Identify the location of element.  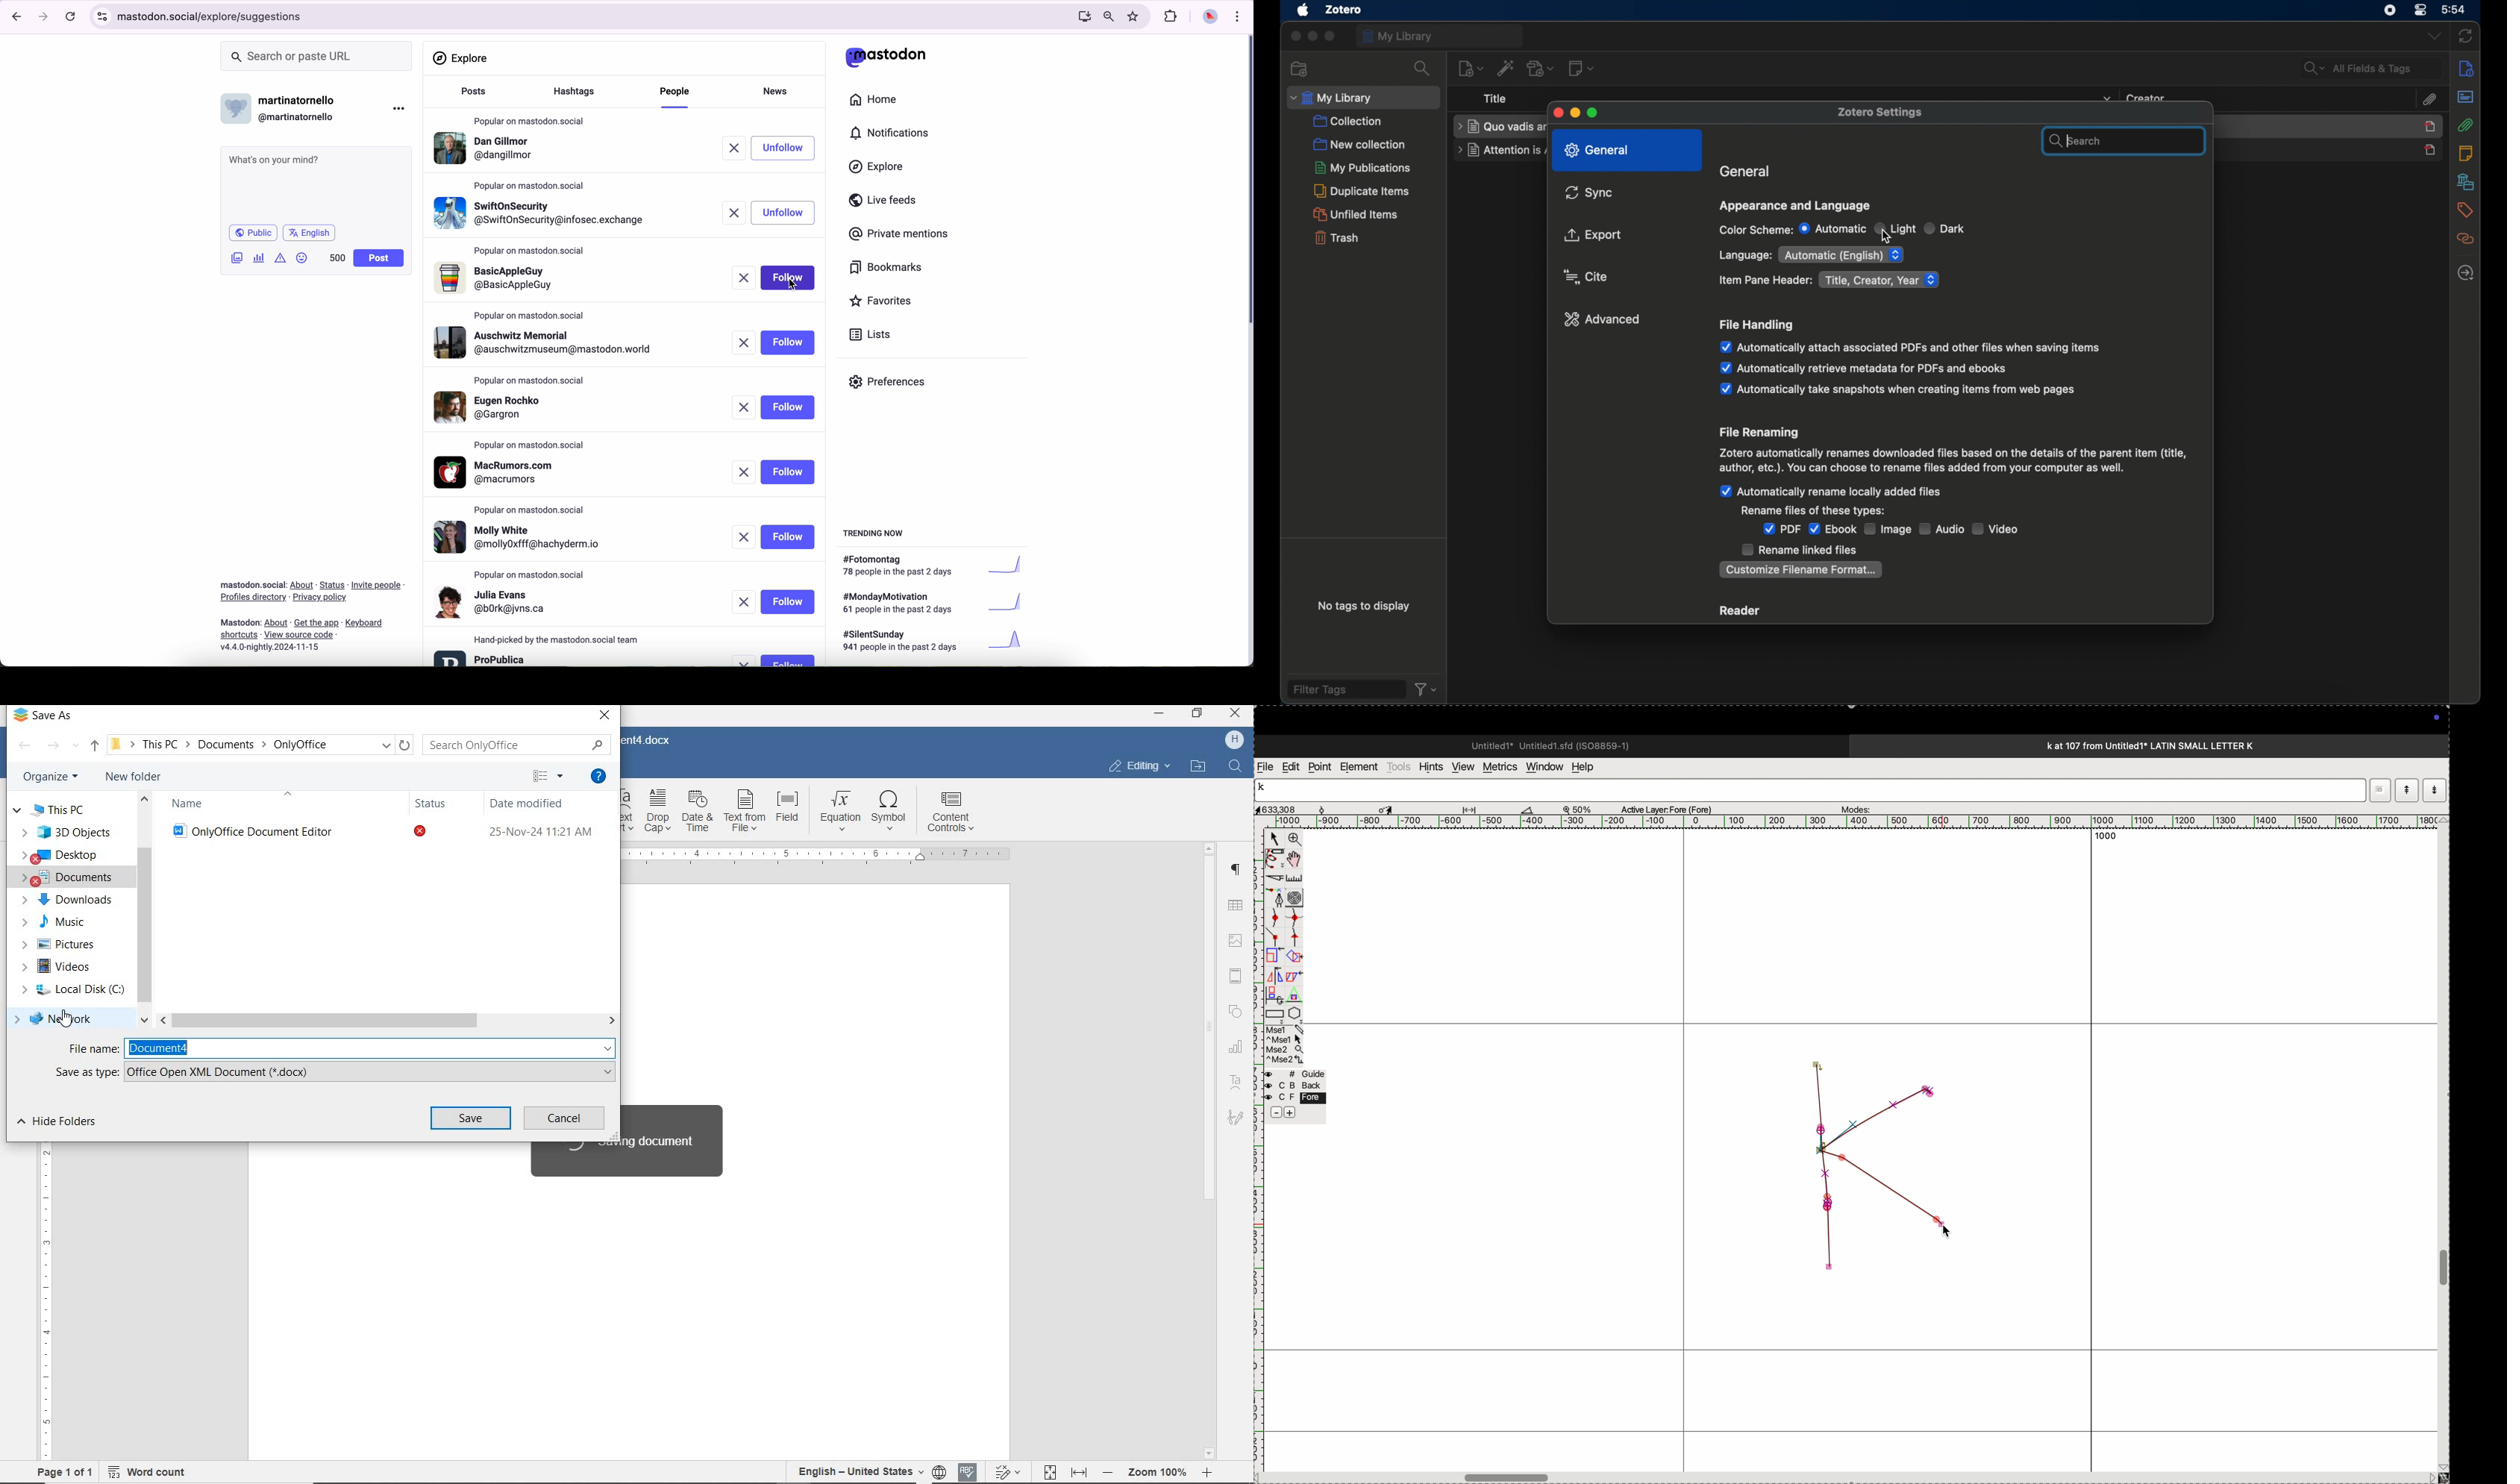
(1360, 767).